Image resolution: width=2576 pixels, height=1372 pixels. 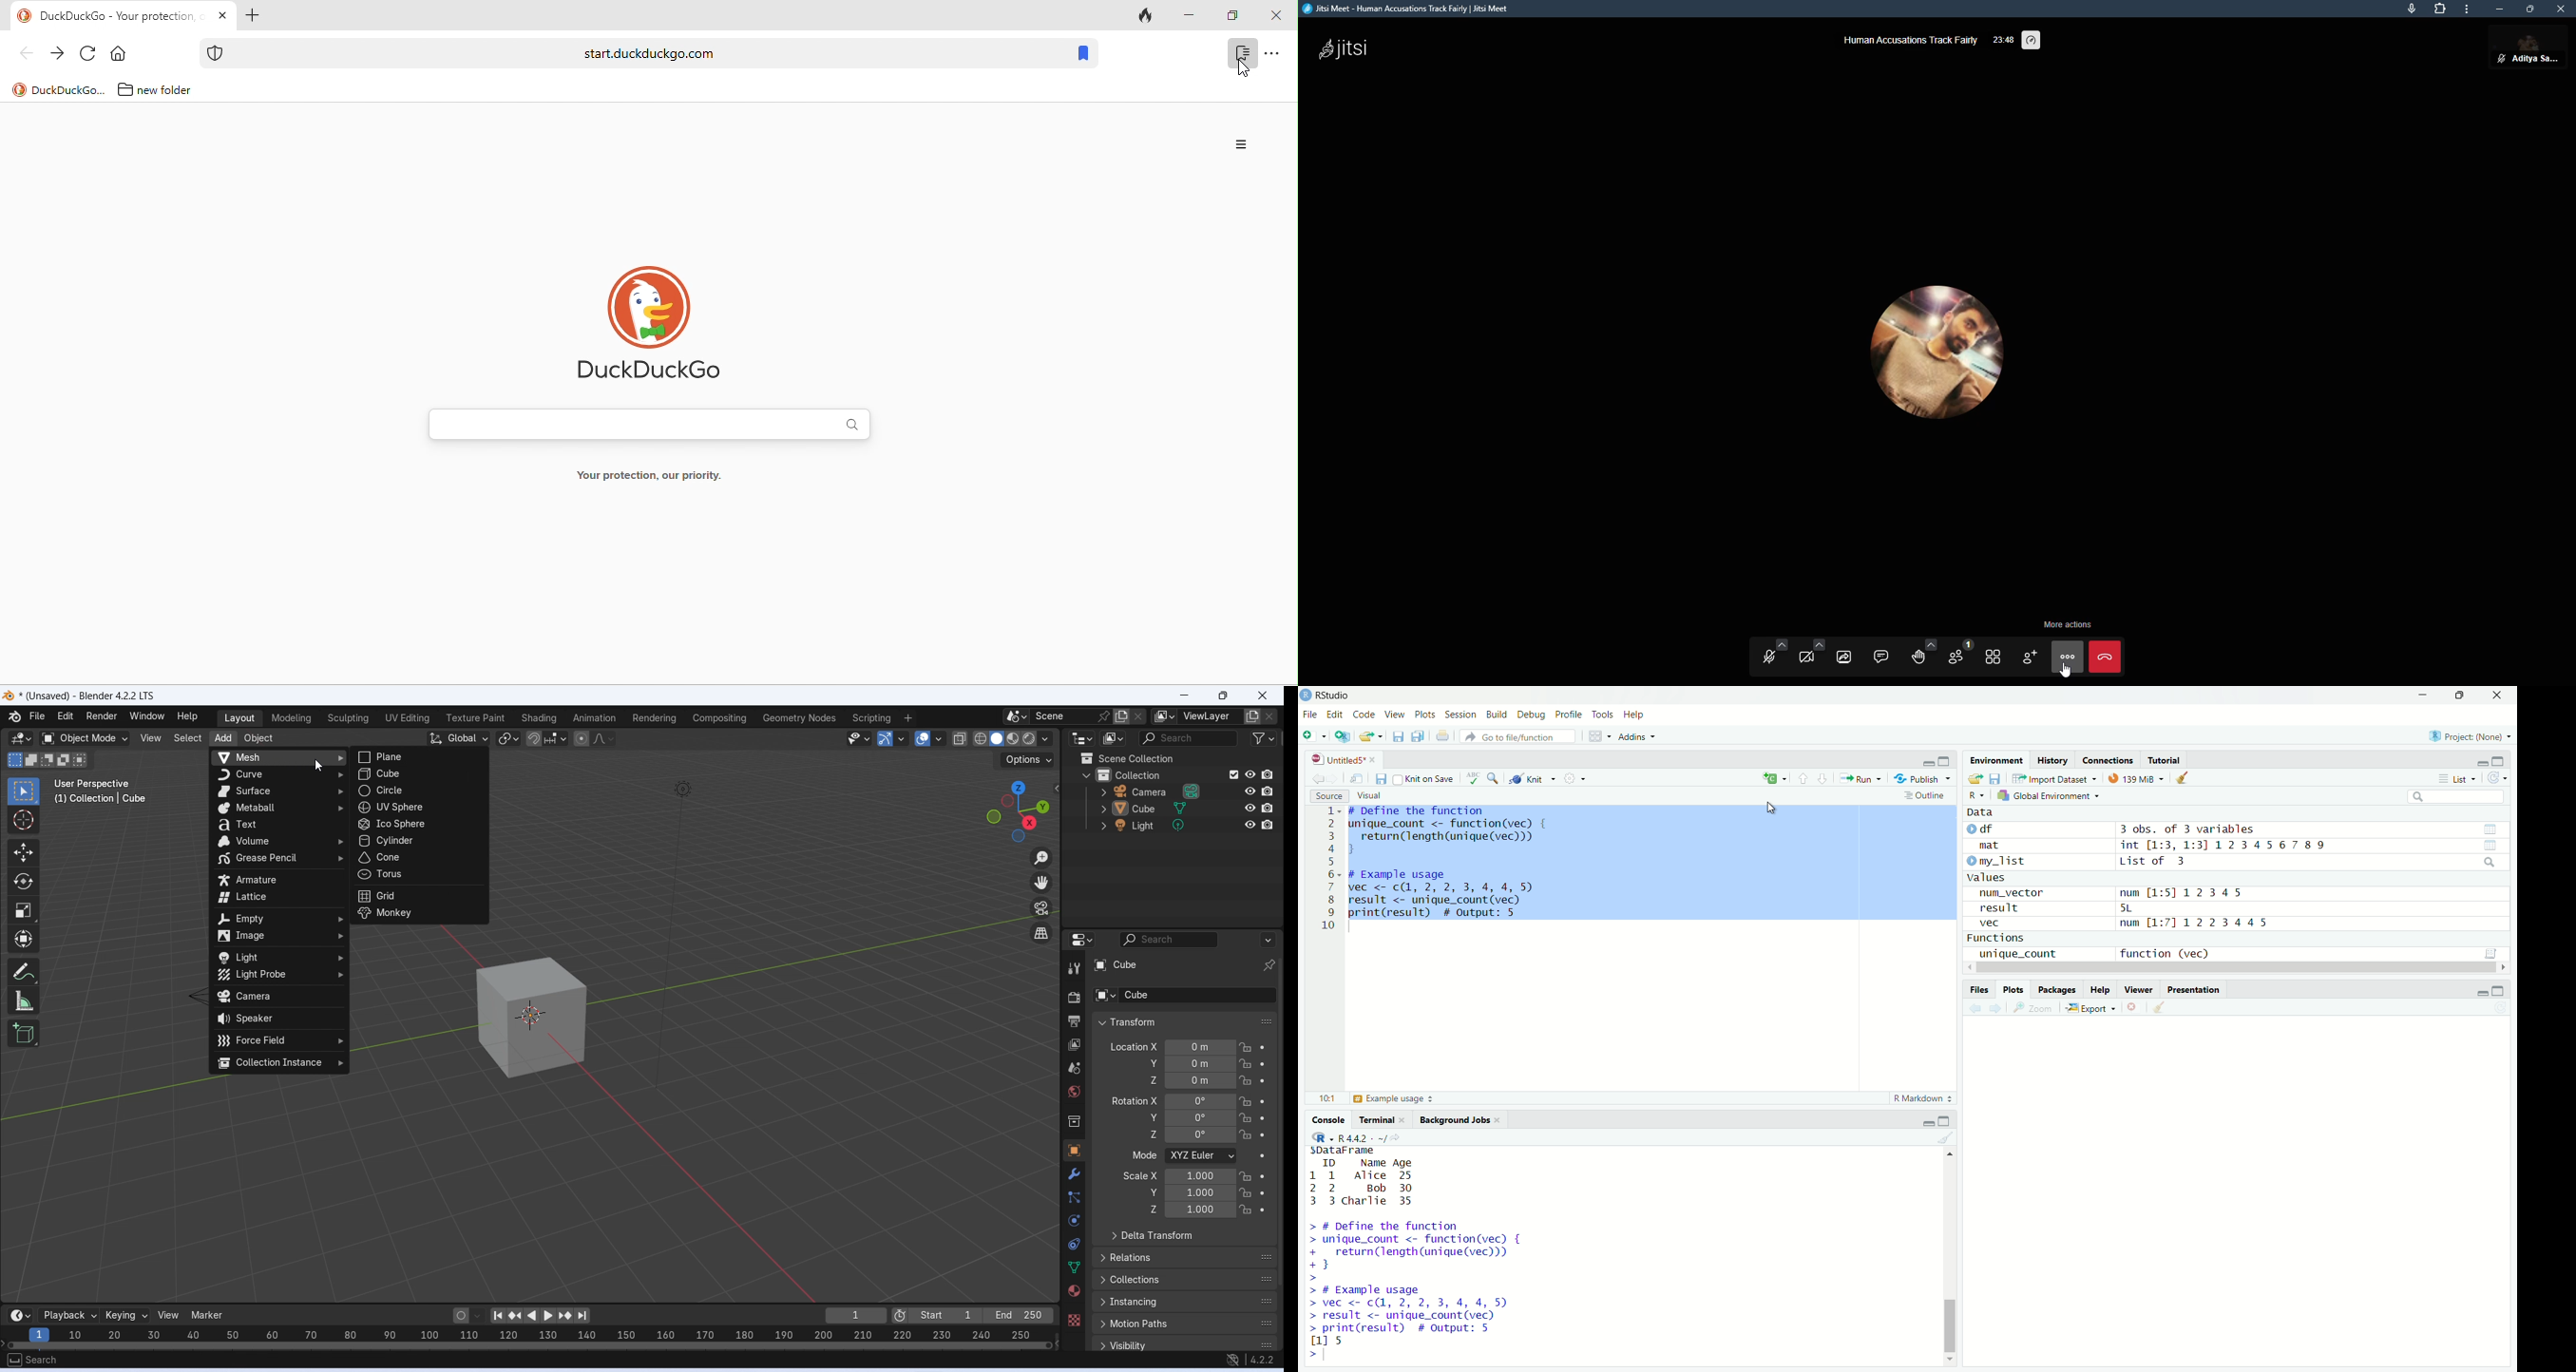 I want to click on active workspace view layer, so click(x=1165, y=716).